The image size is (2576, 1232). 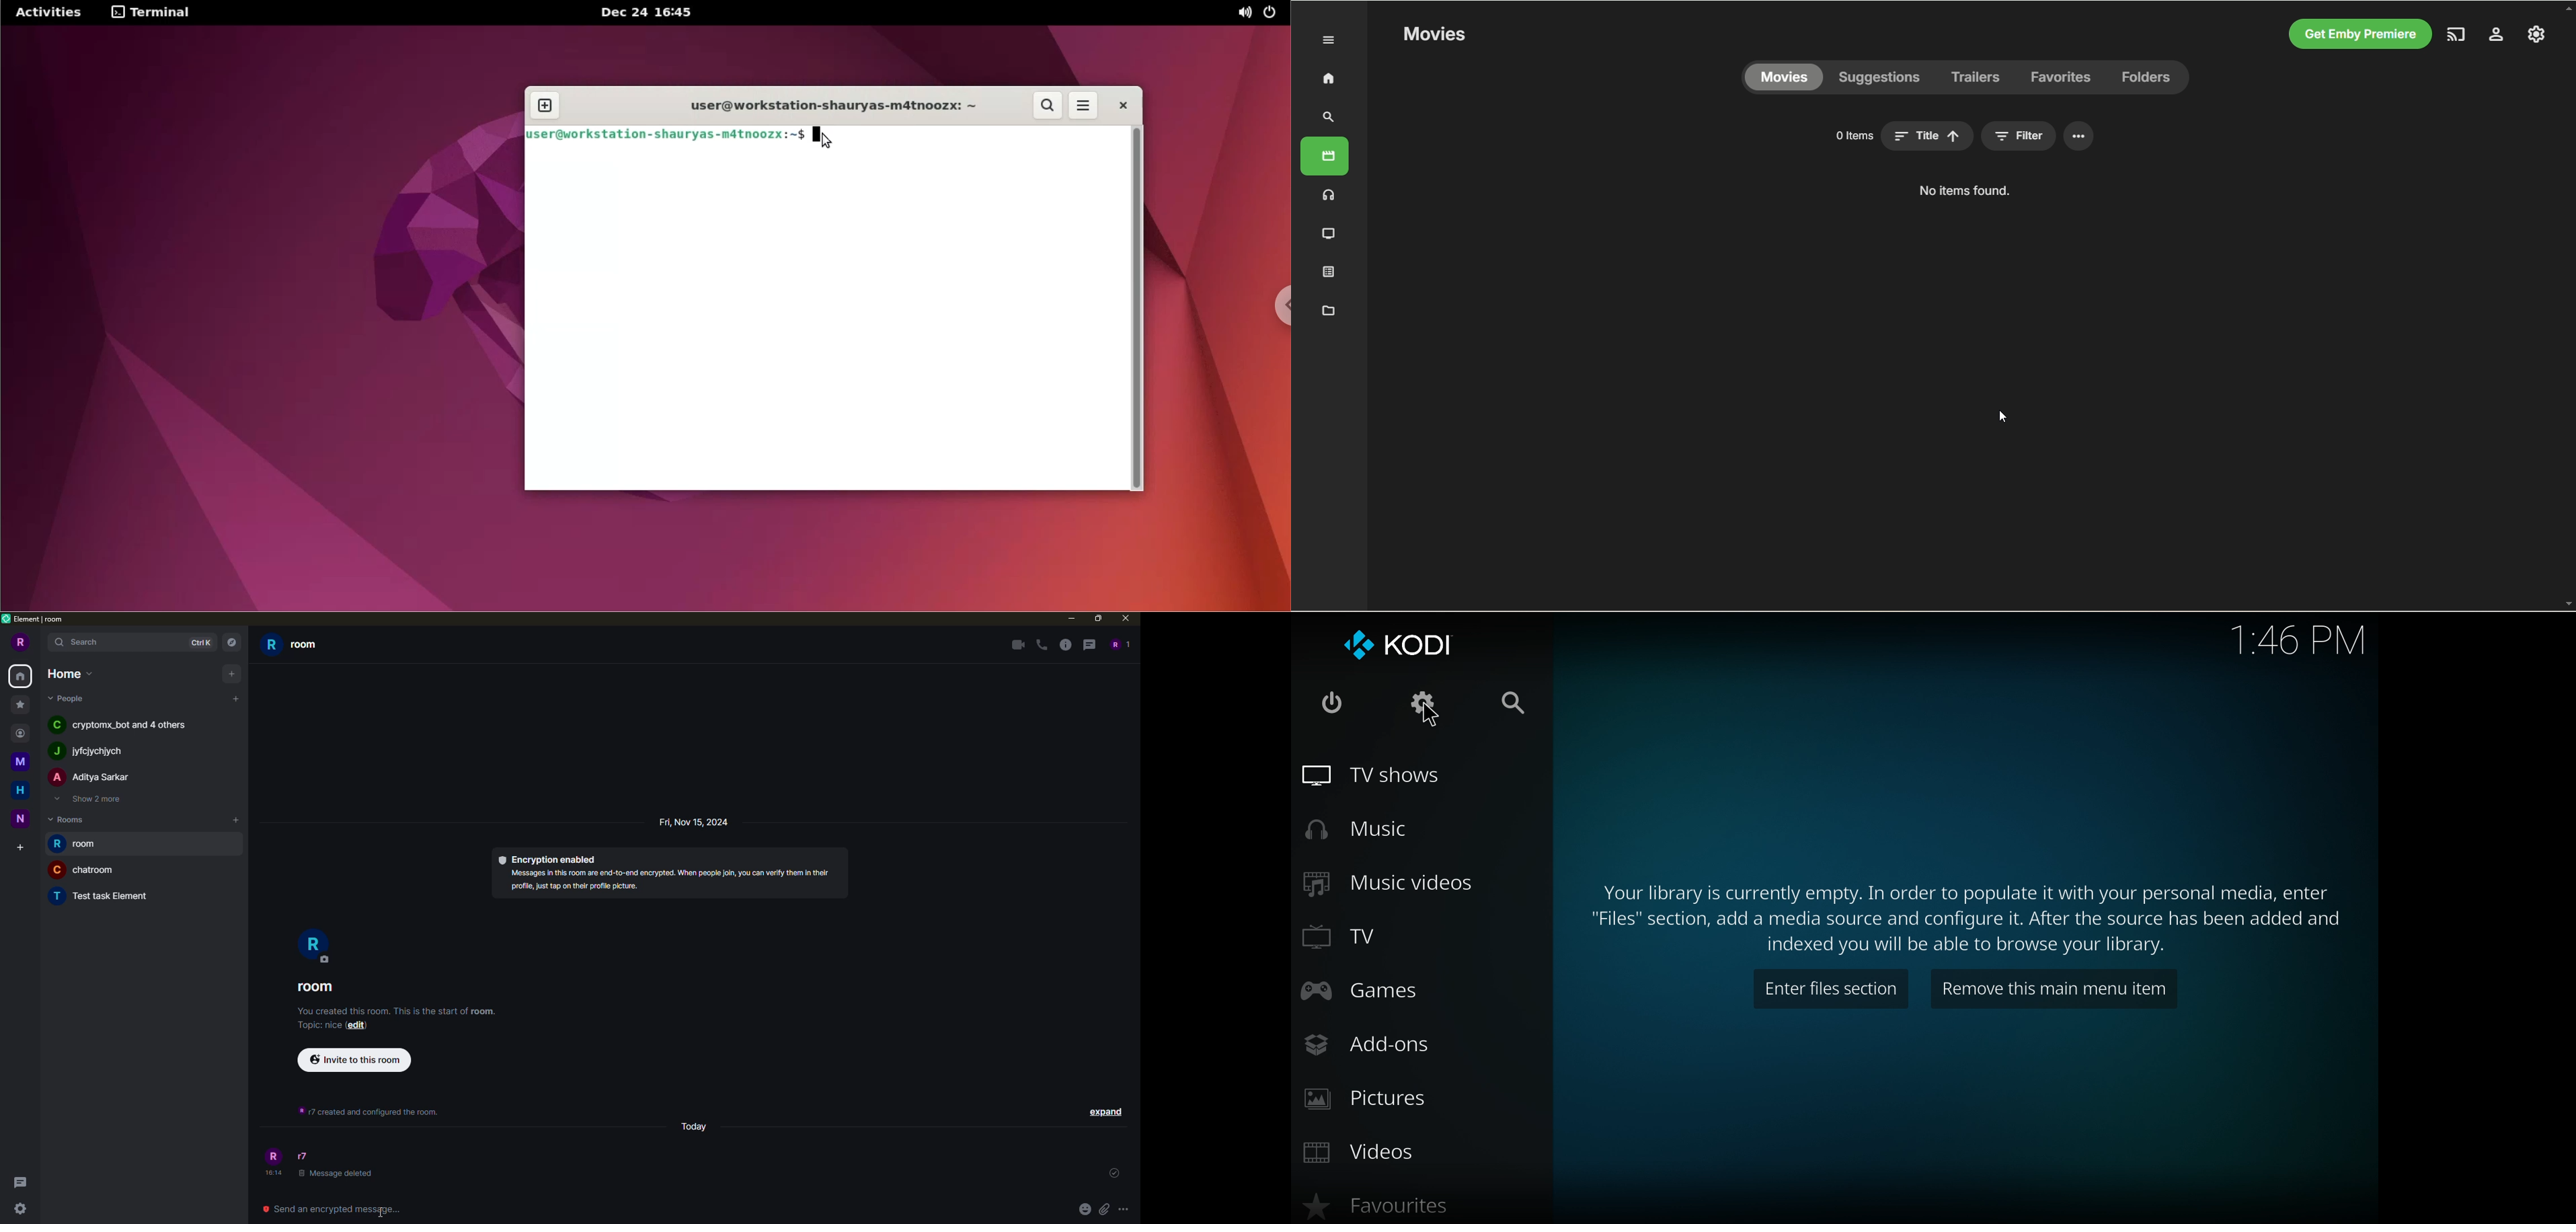 What do you see at coordinates (230, 672) in the screenshot?
I see `add` at bounding box center [230, 672].